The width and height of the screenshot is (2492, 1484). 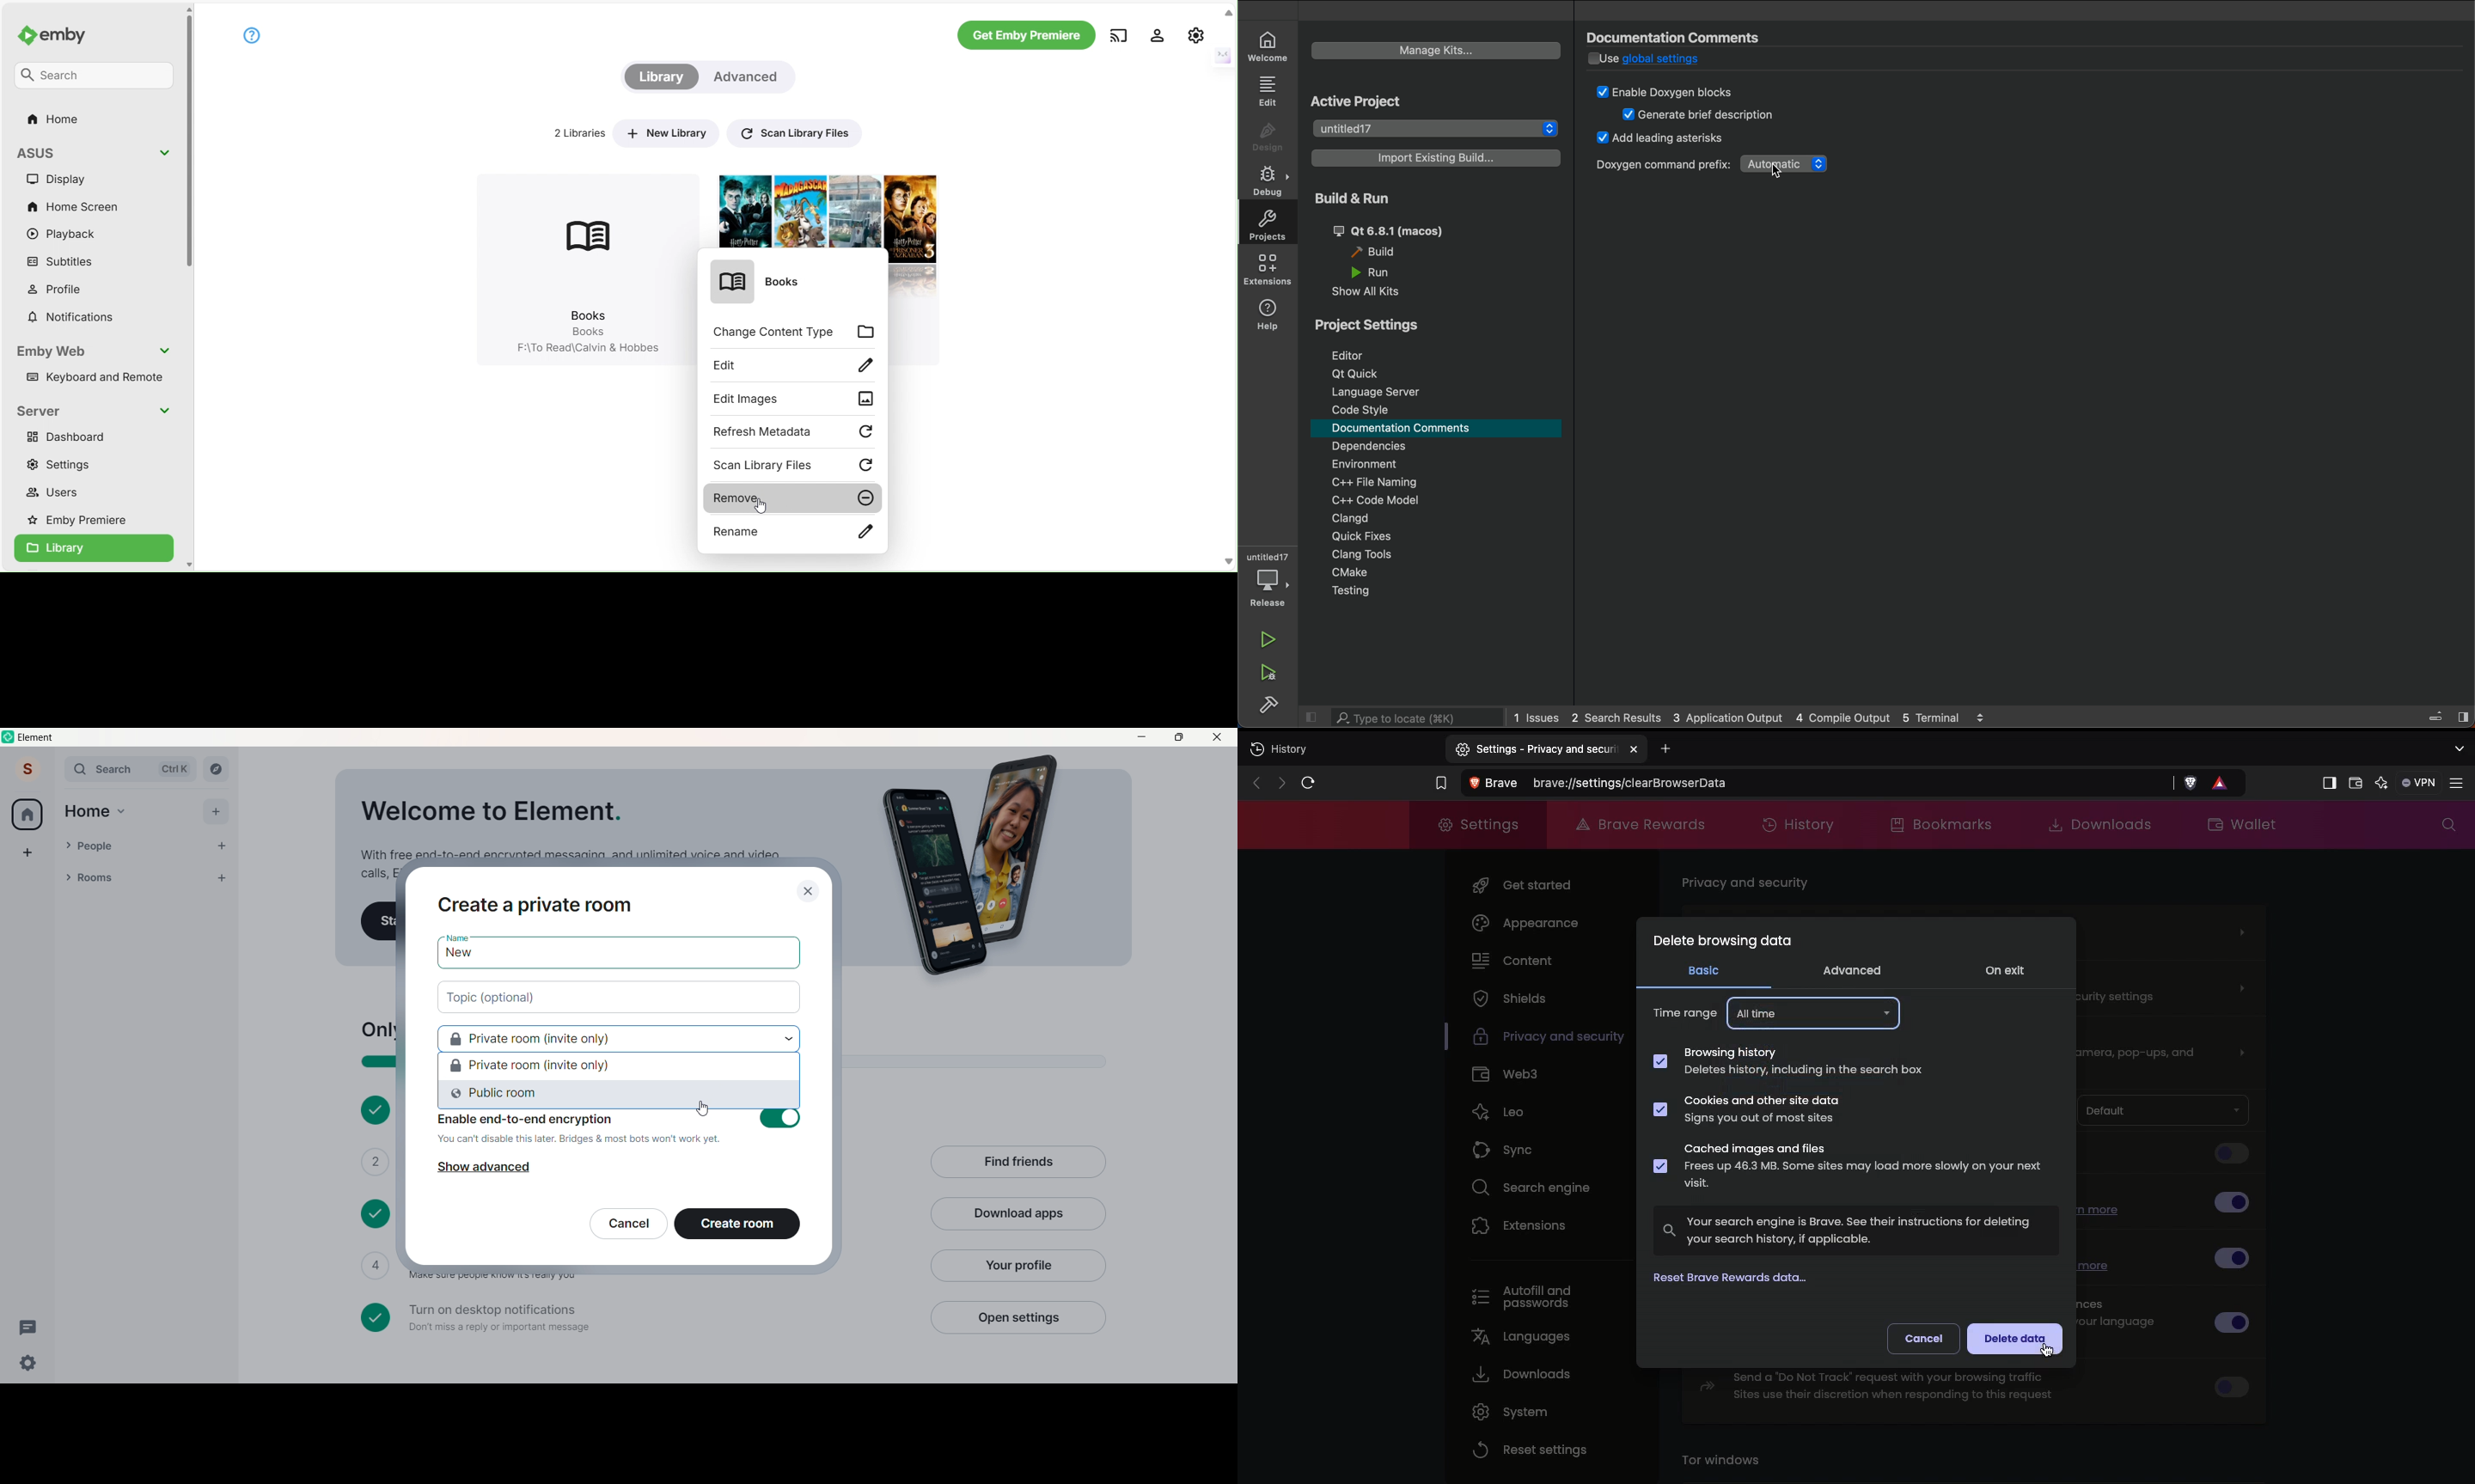 What do you see at coordinates (1437, 52) in the screenshot?
I see `manage kits` at bounding box center [1437, 52].